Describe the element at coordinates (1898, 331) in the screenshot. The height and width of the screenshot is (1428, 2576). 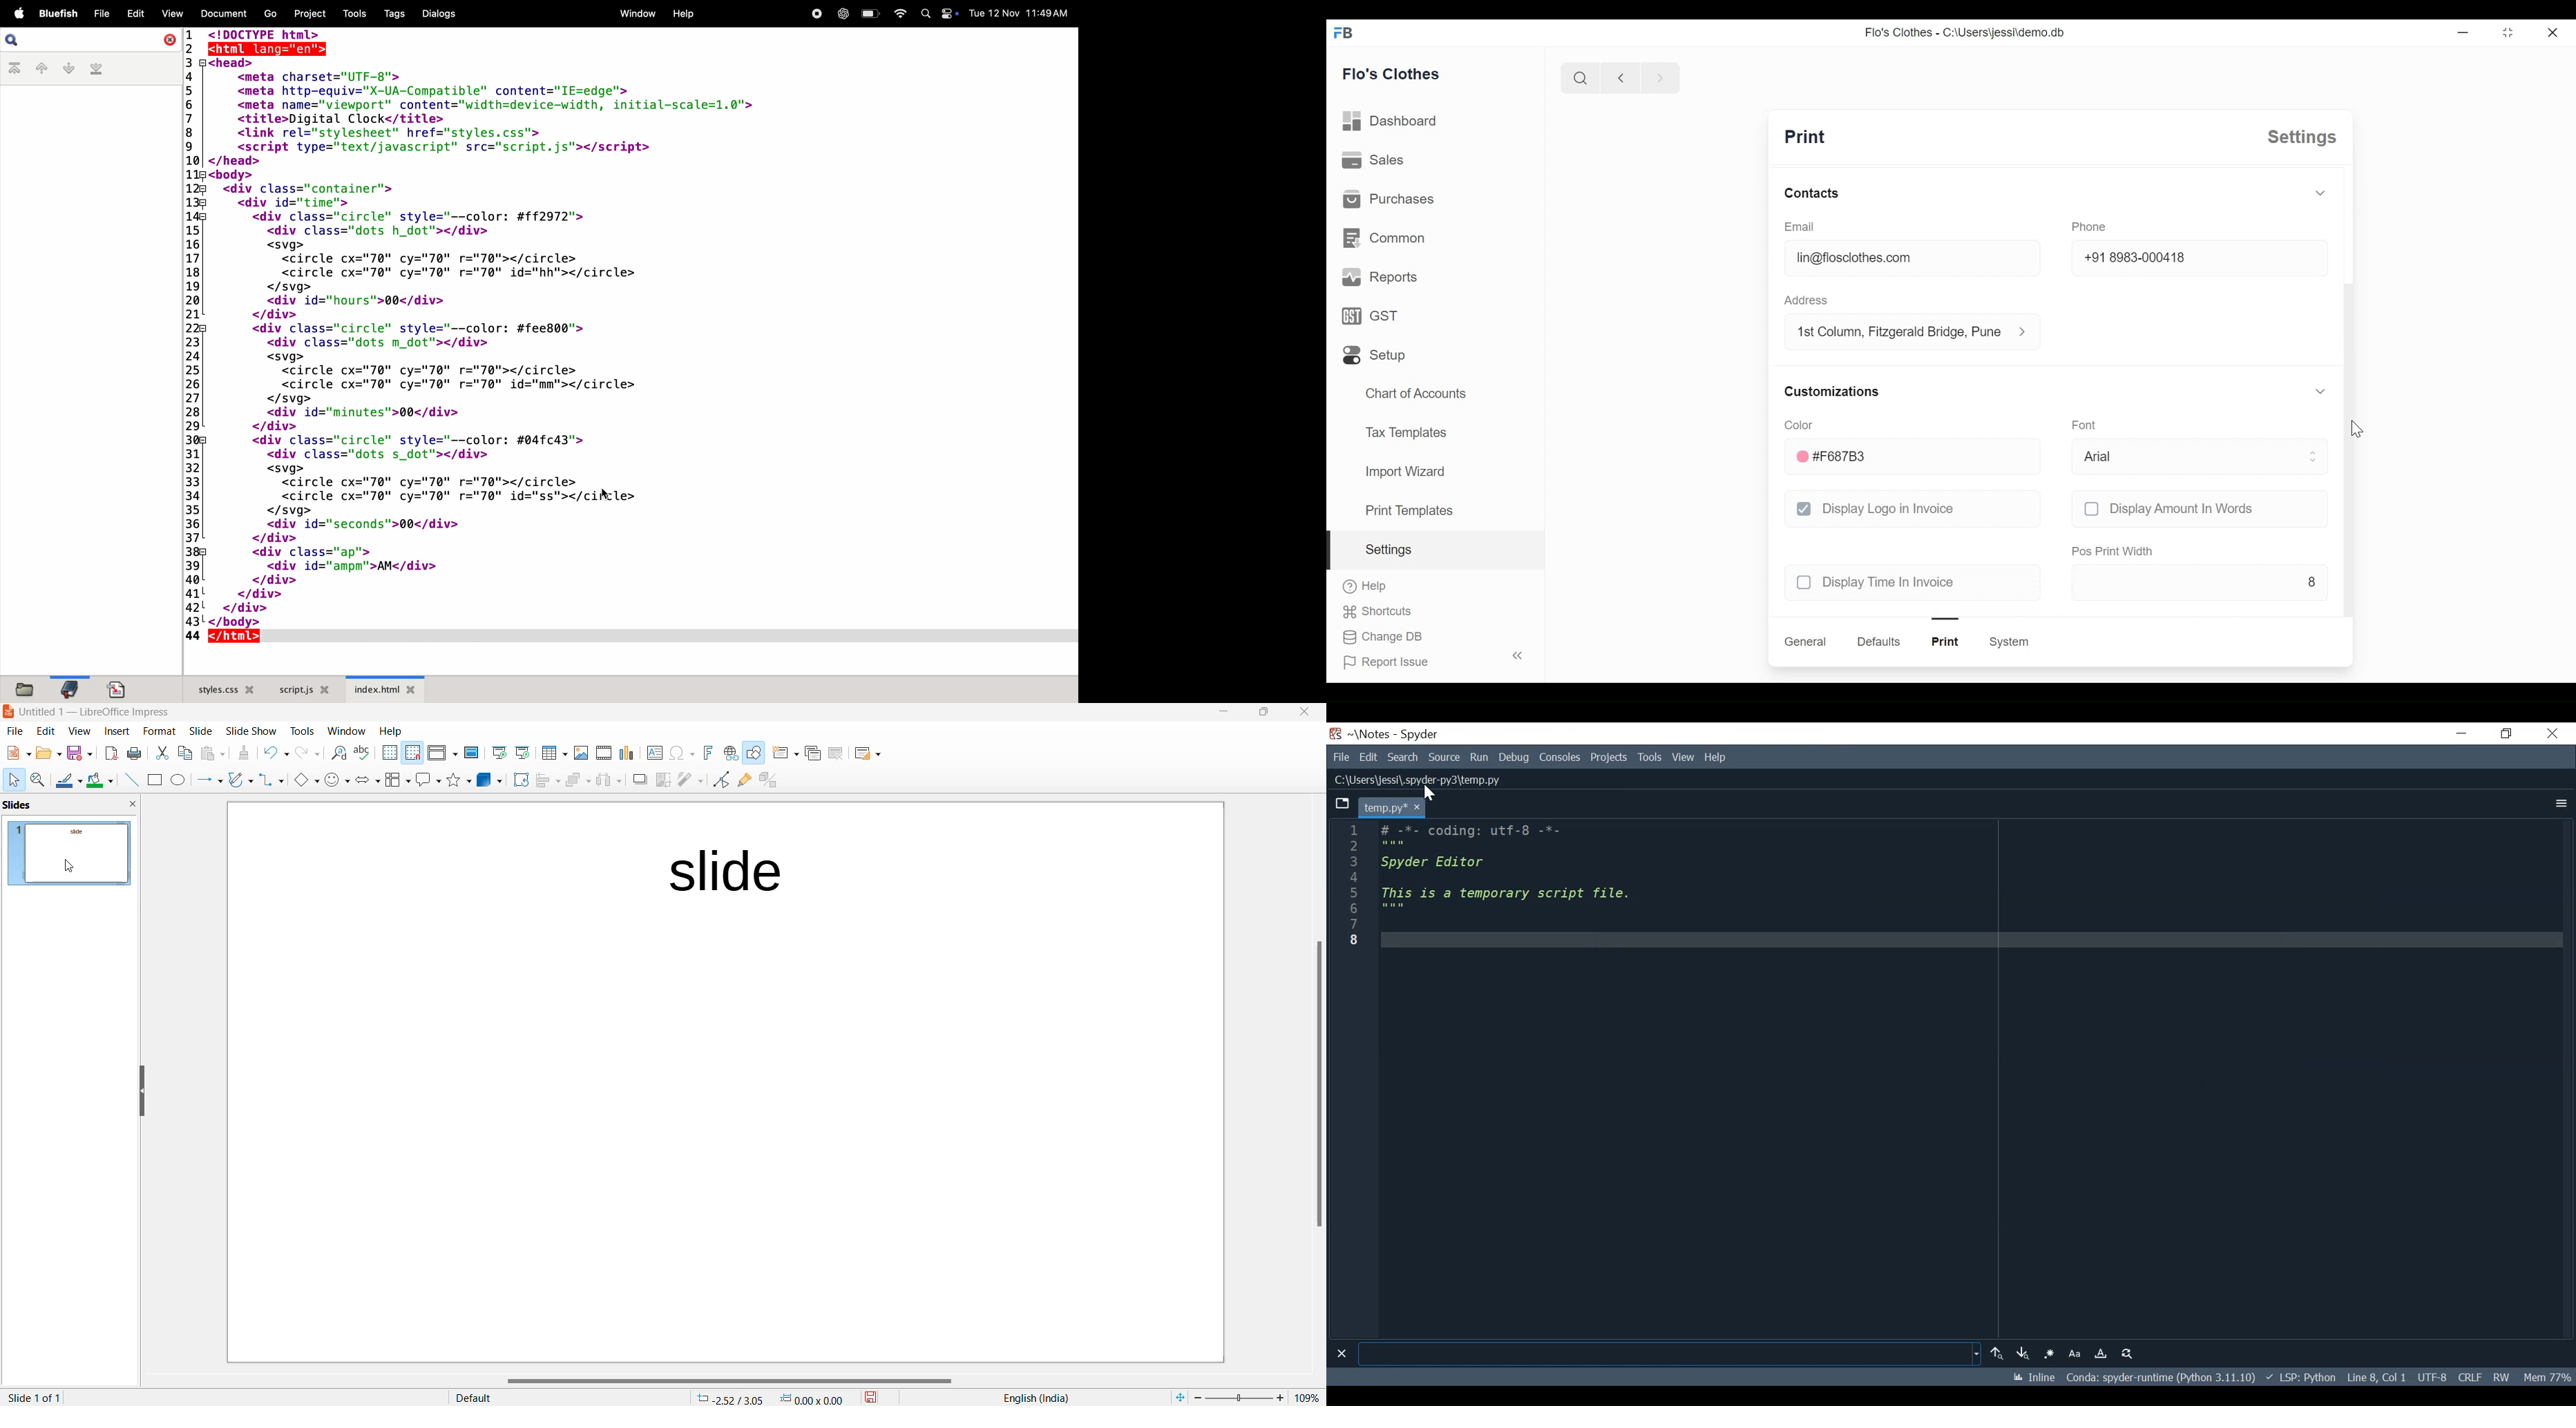
I see `1st column, fitzgerald bridge, Pune` at that location.